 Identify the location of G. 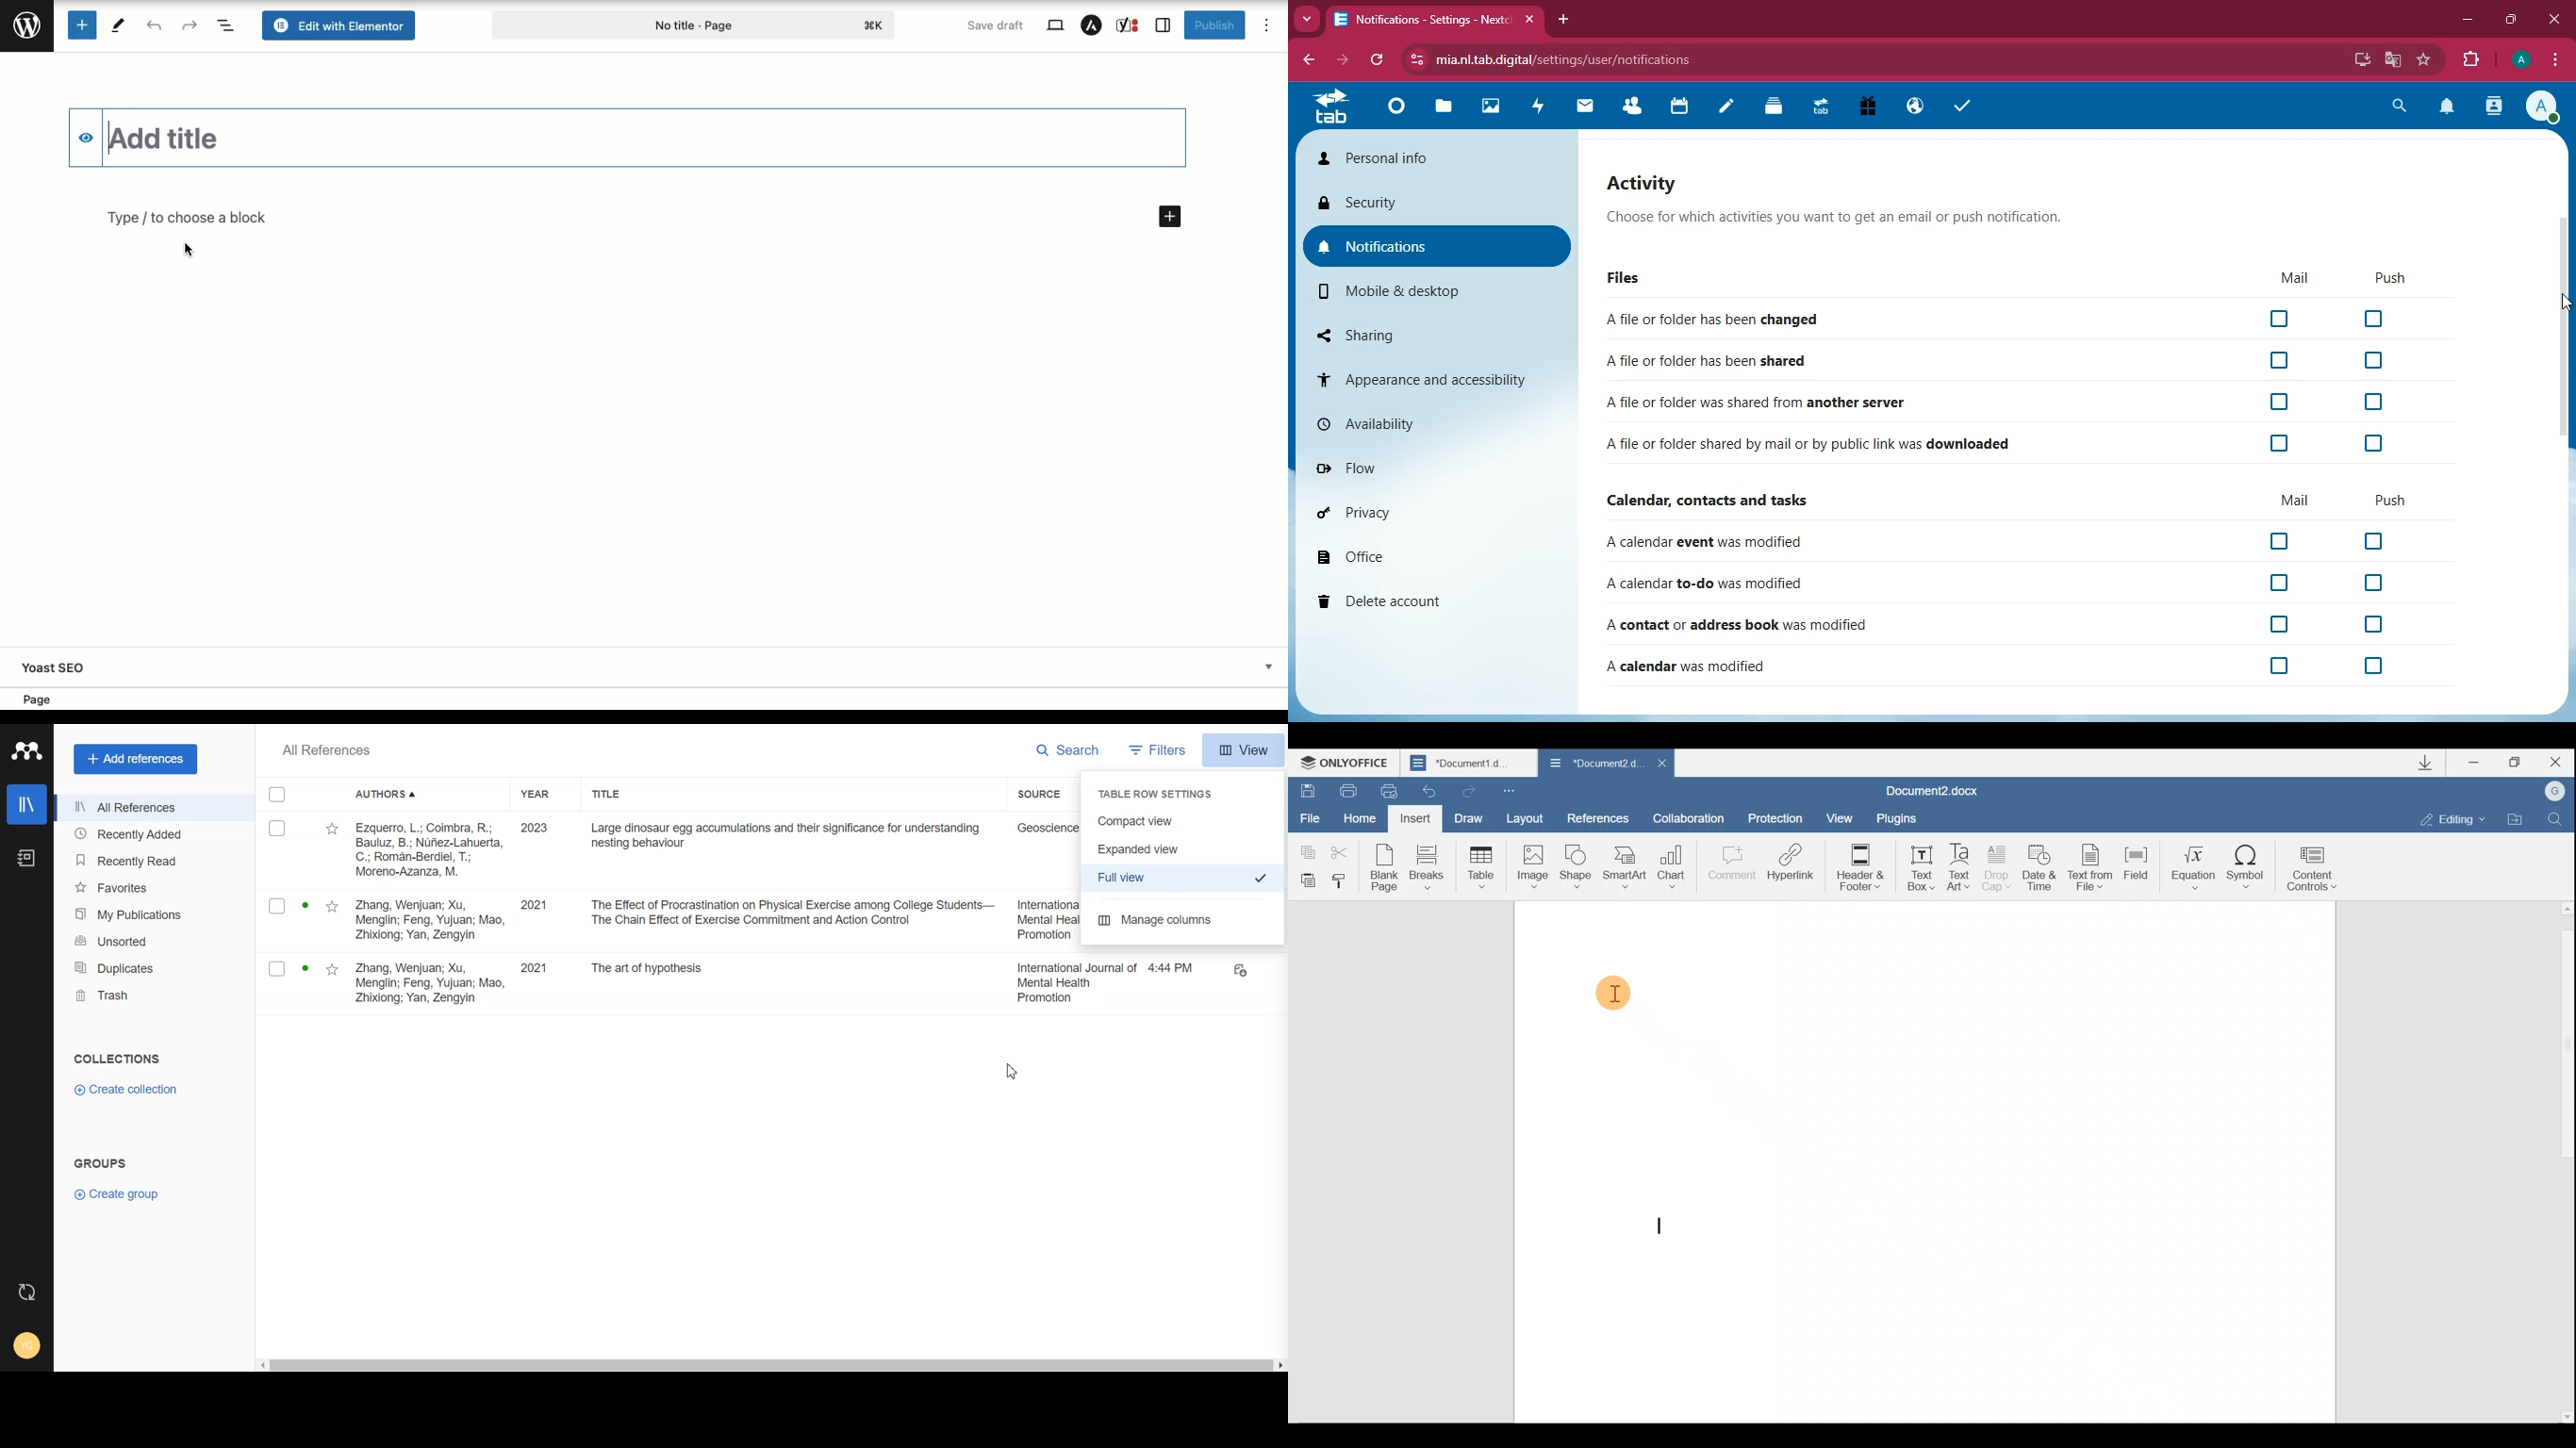
(2557, 790).